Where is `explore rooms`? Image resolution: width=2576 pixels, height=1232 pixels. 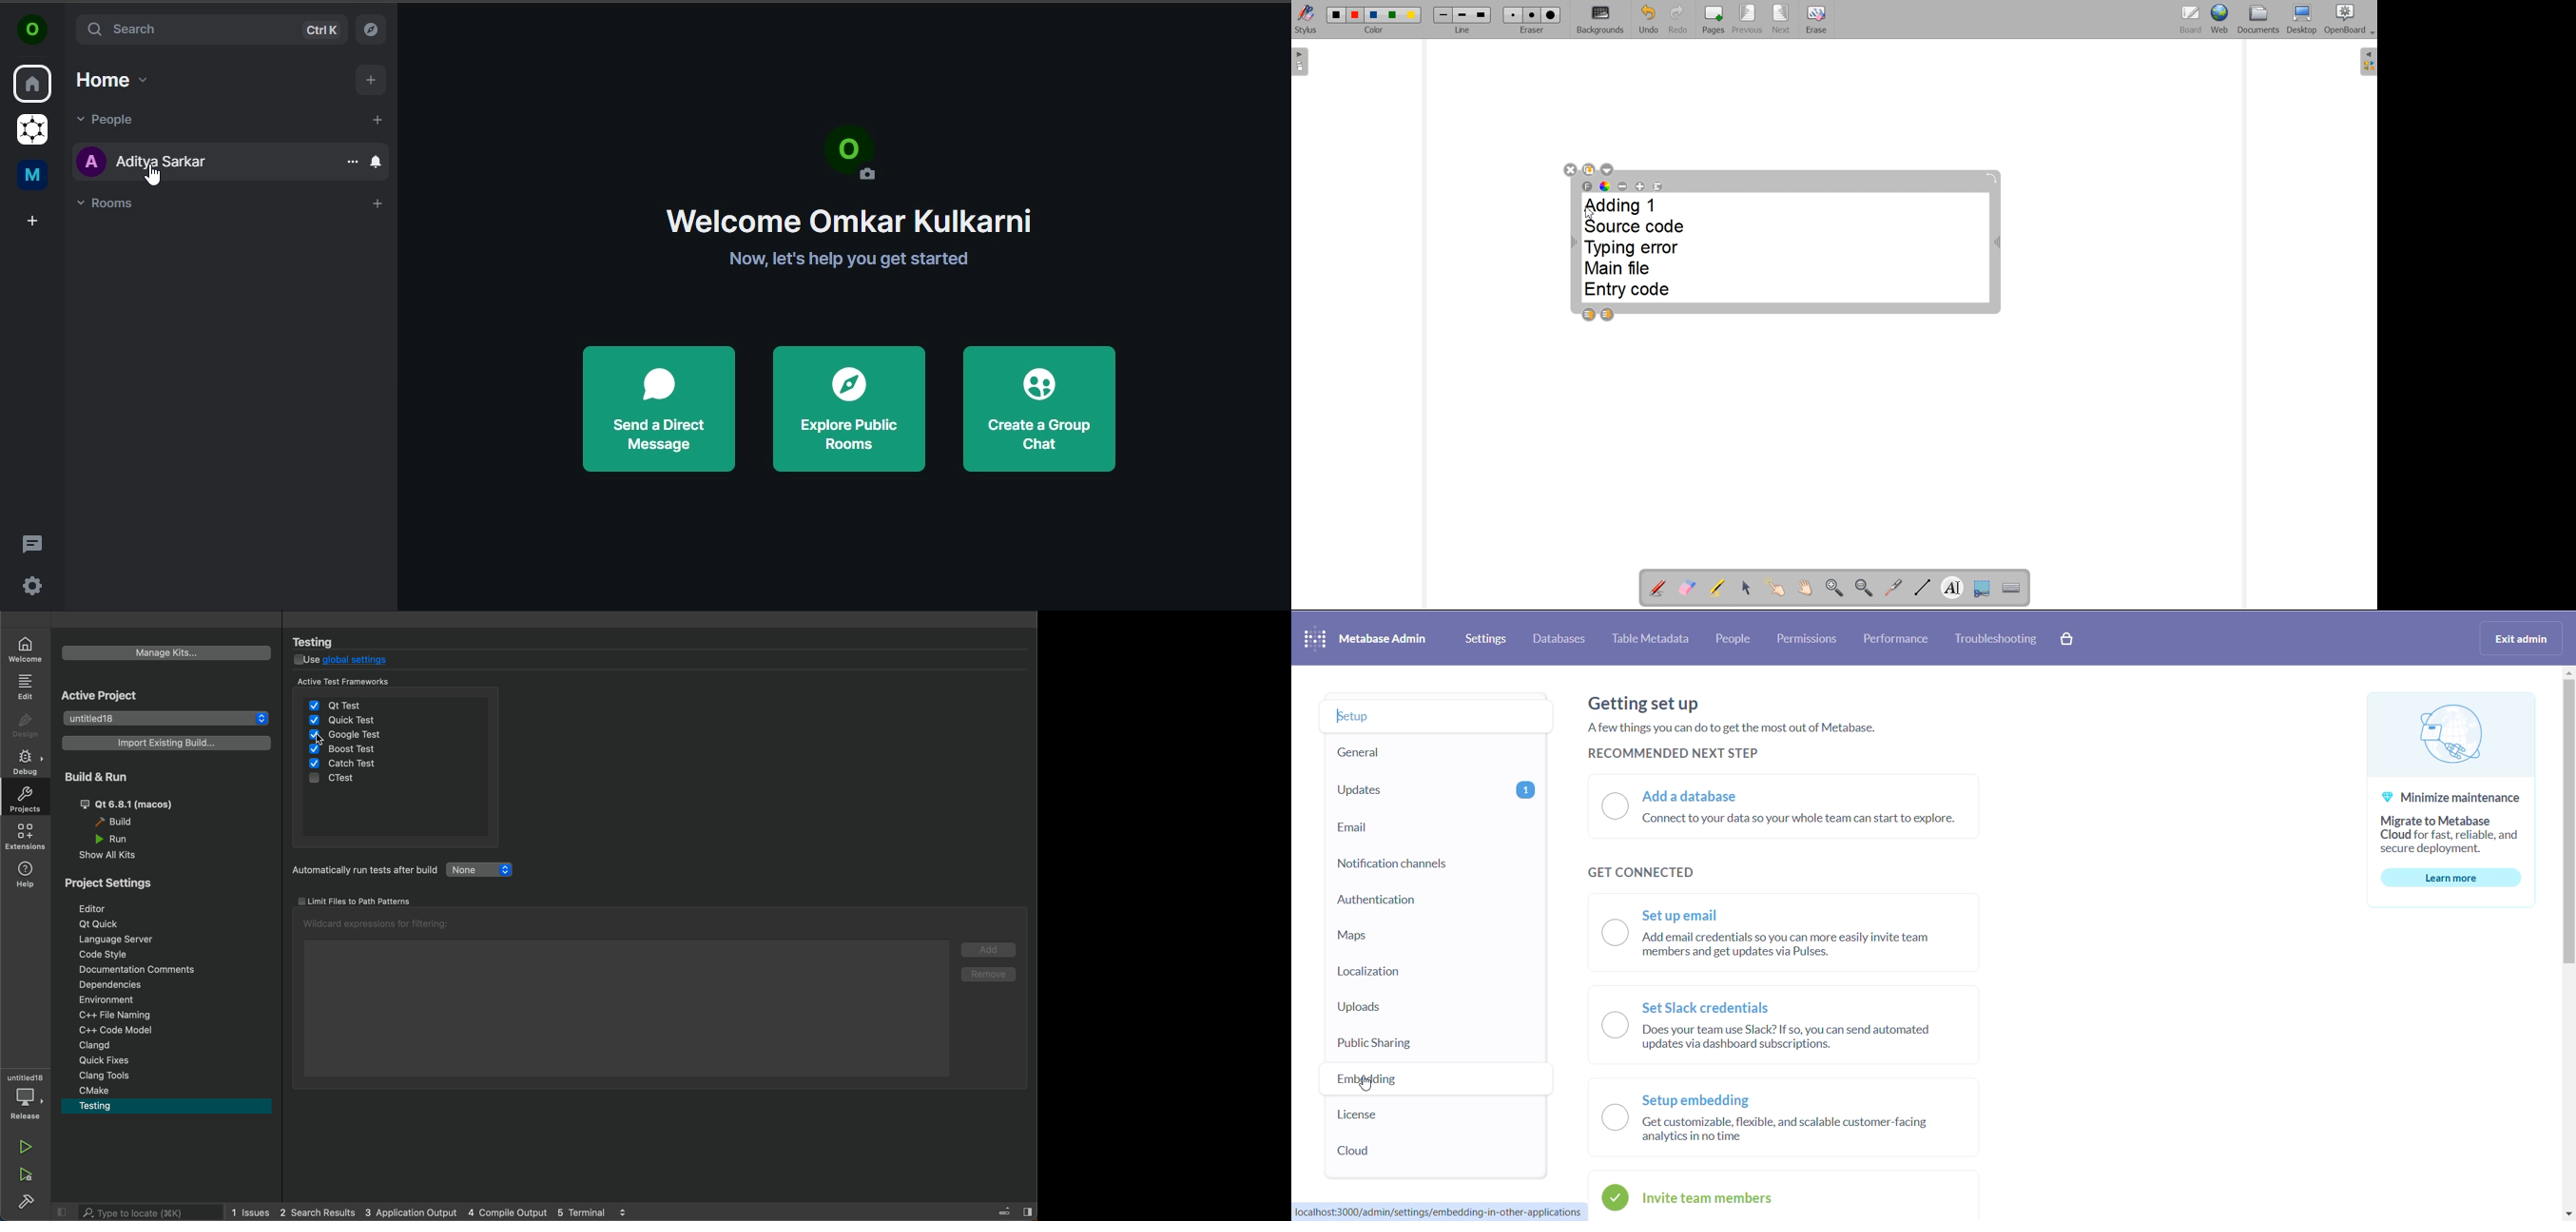
explore rooms is located at coordinates (371, 29).